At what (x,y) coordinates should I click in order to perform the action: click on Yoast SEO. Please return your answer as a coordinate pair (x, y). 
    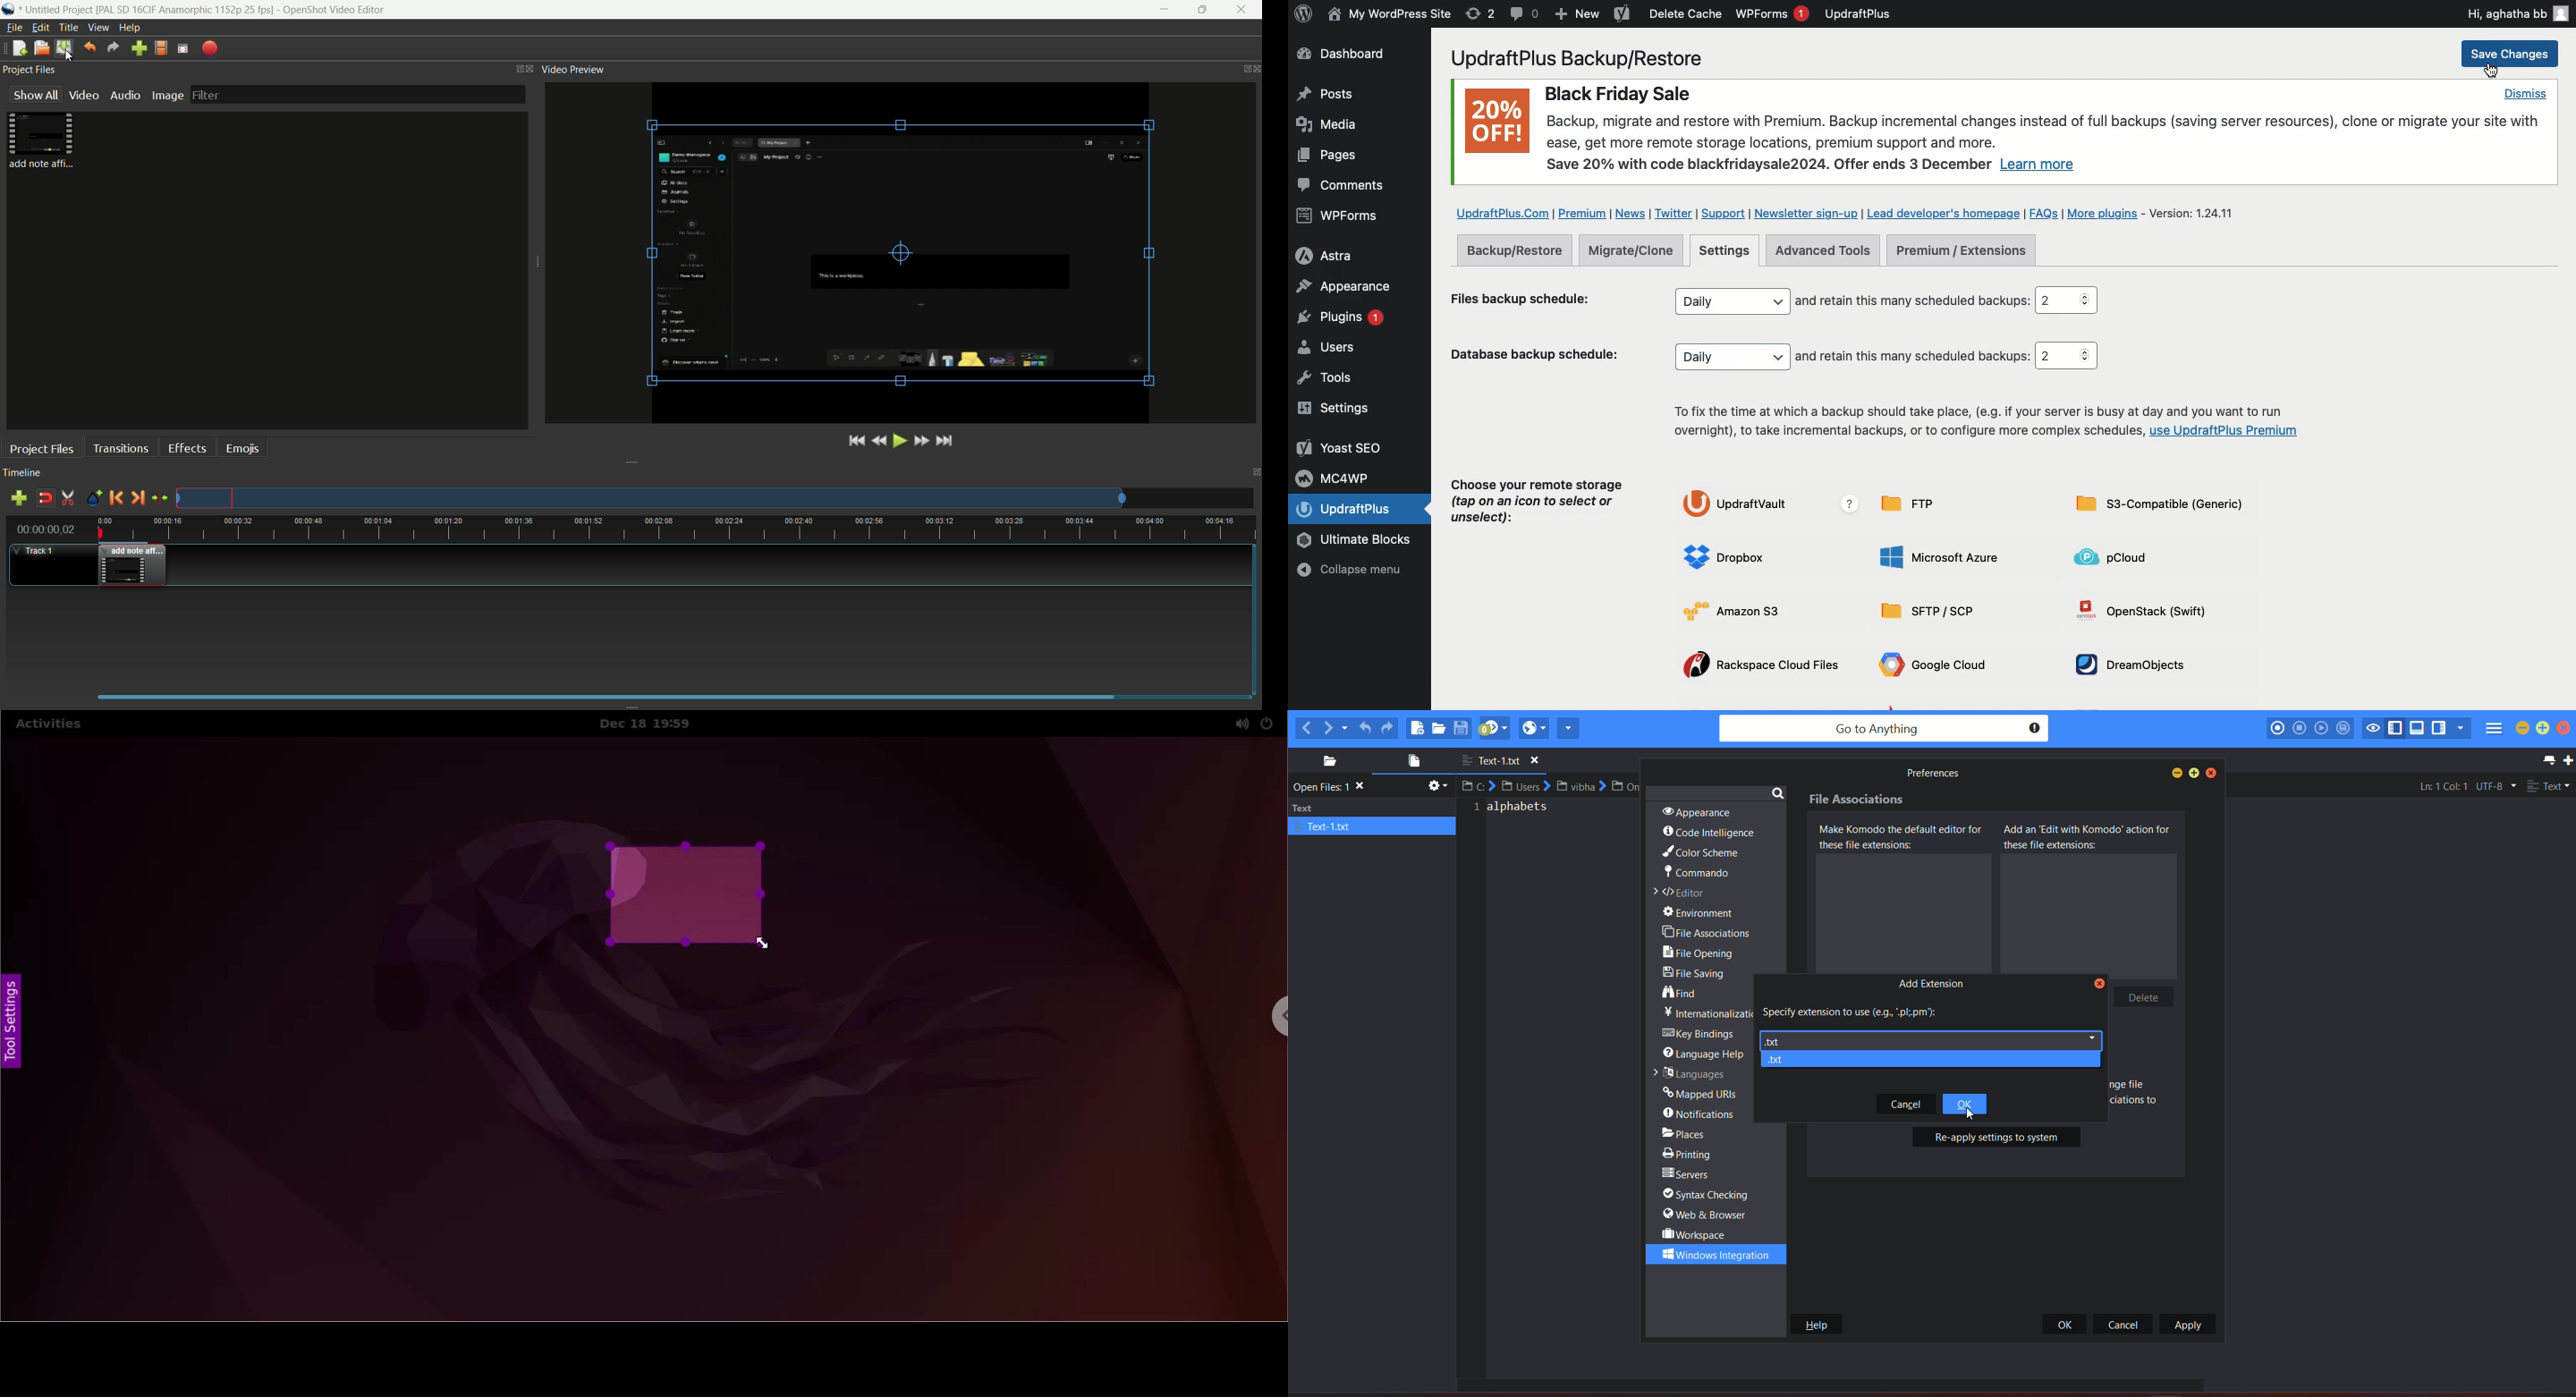
    Looking at the image, I should click on (1342, 447).